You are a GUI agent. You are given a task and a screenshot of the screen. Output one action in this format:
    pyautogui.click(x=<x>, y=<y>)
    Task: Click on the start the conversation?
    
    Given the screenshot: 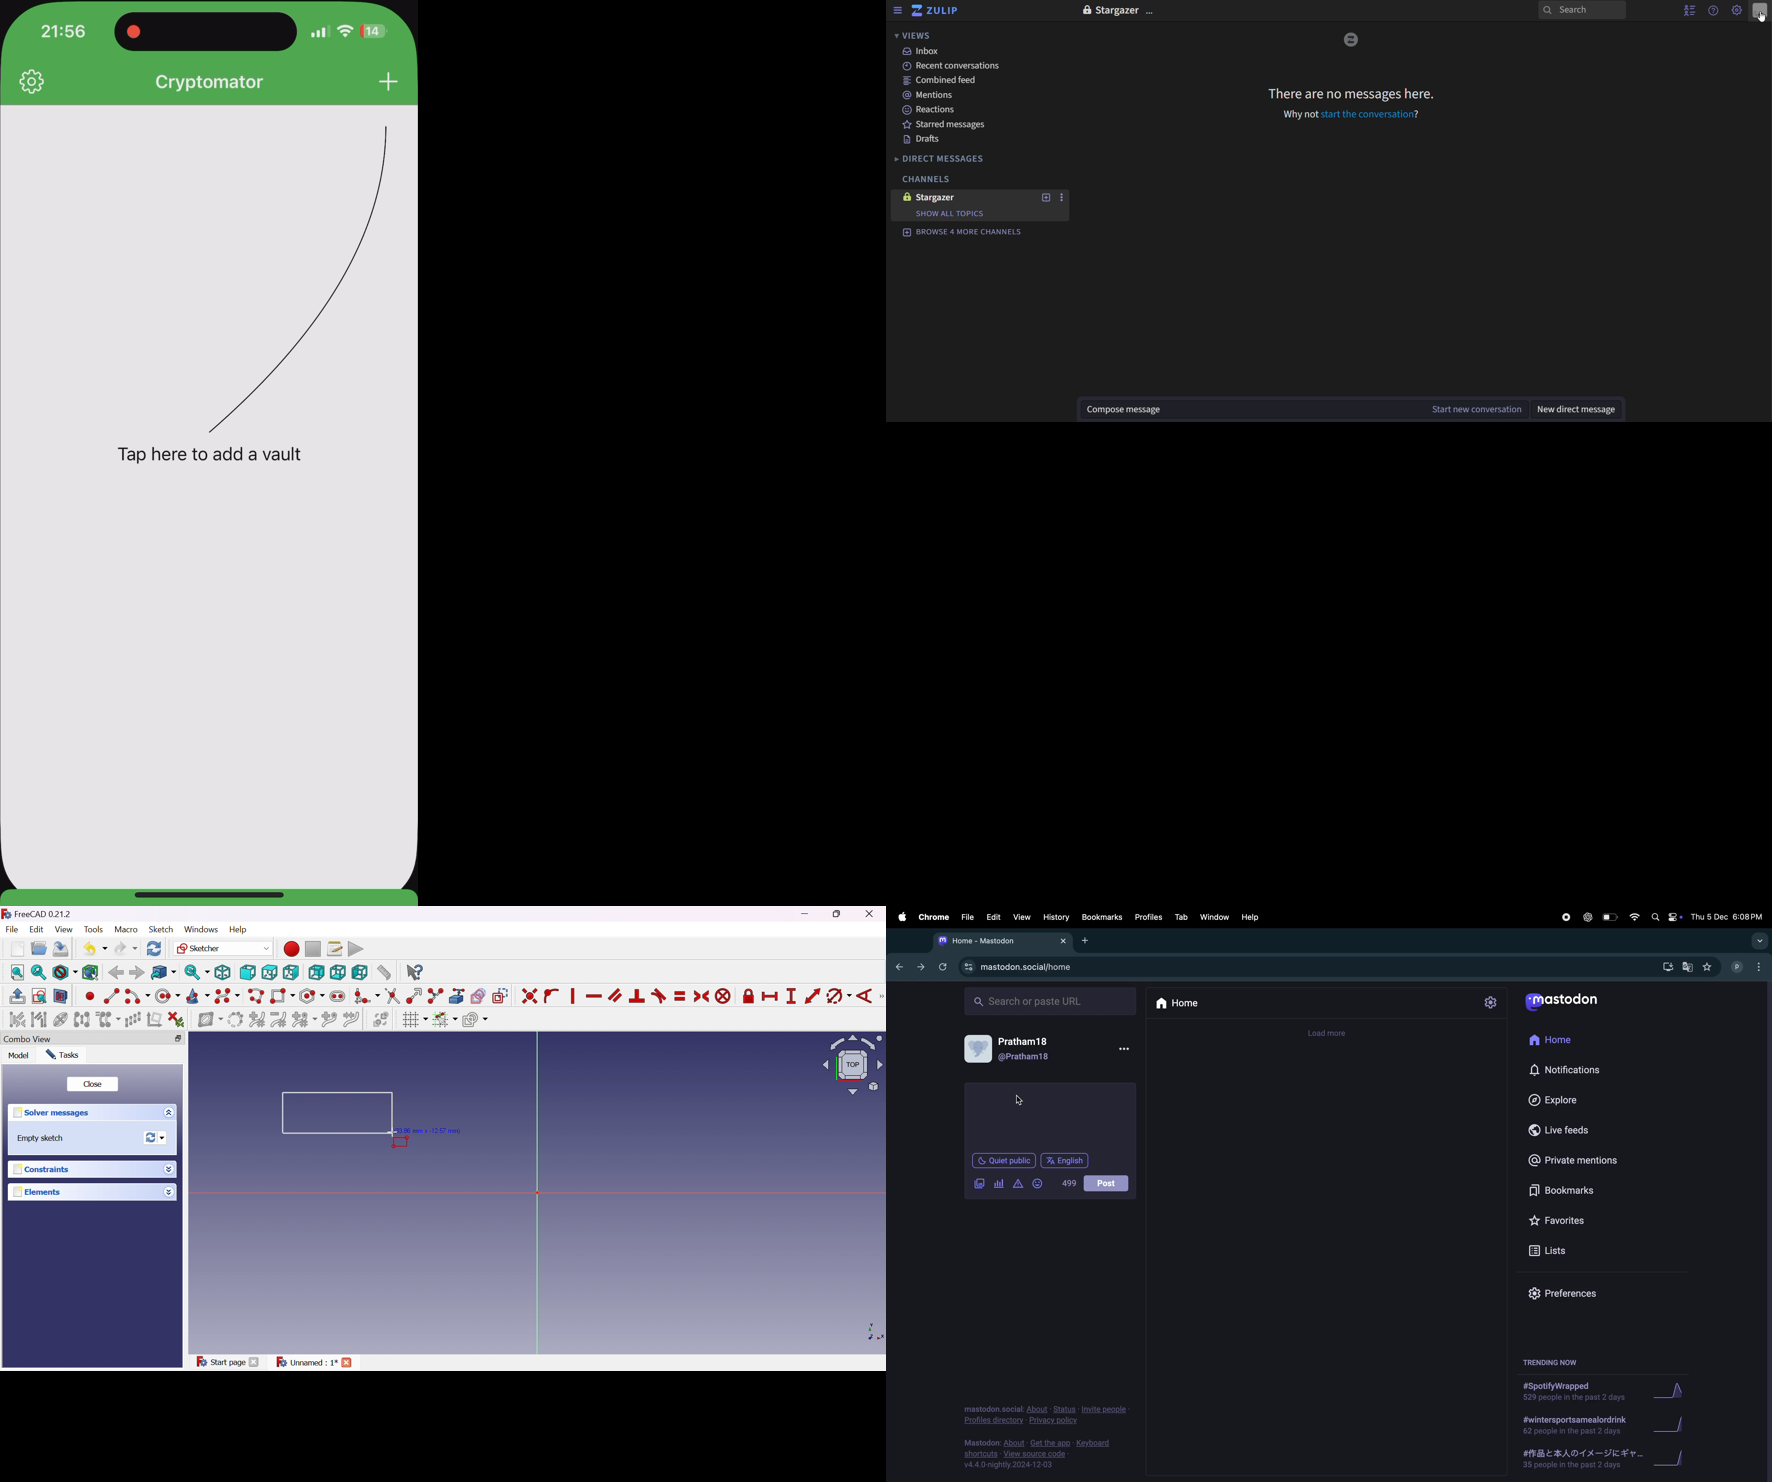 What is the action you would take?
    pyautogui.click(x=1367, y=115)
    